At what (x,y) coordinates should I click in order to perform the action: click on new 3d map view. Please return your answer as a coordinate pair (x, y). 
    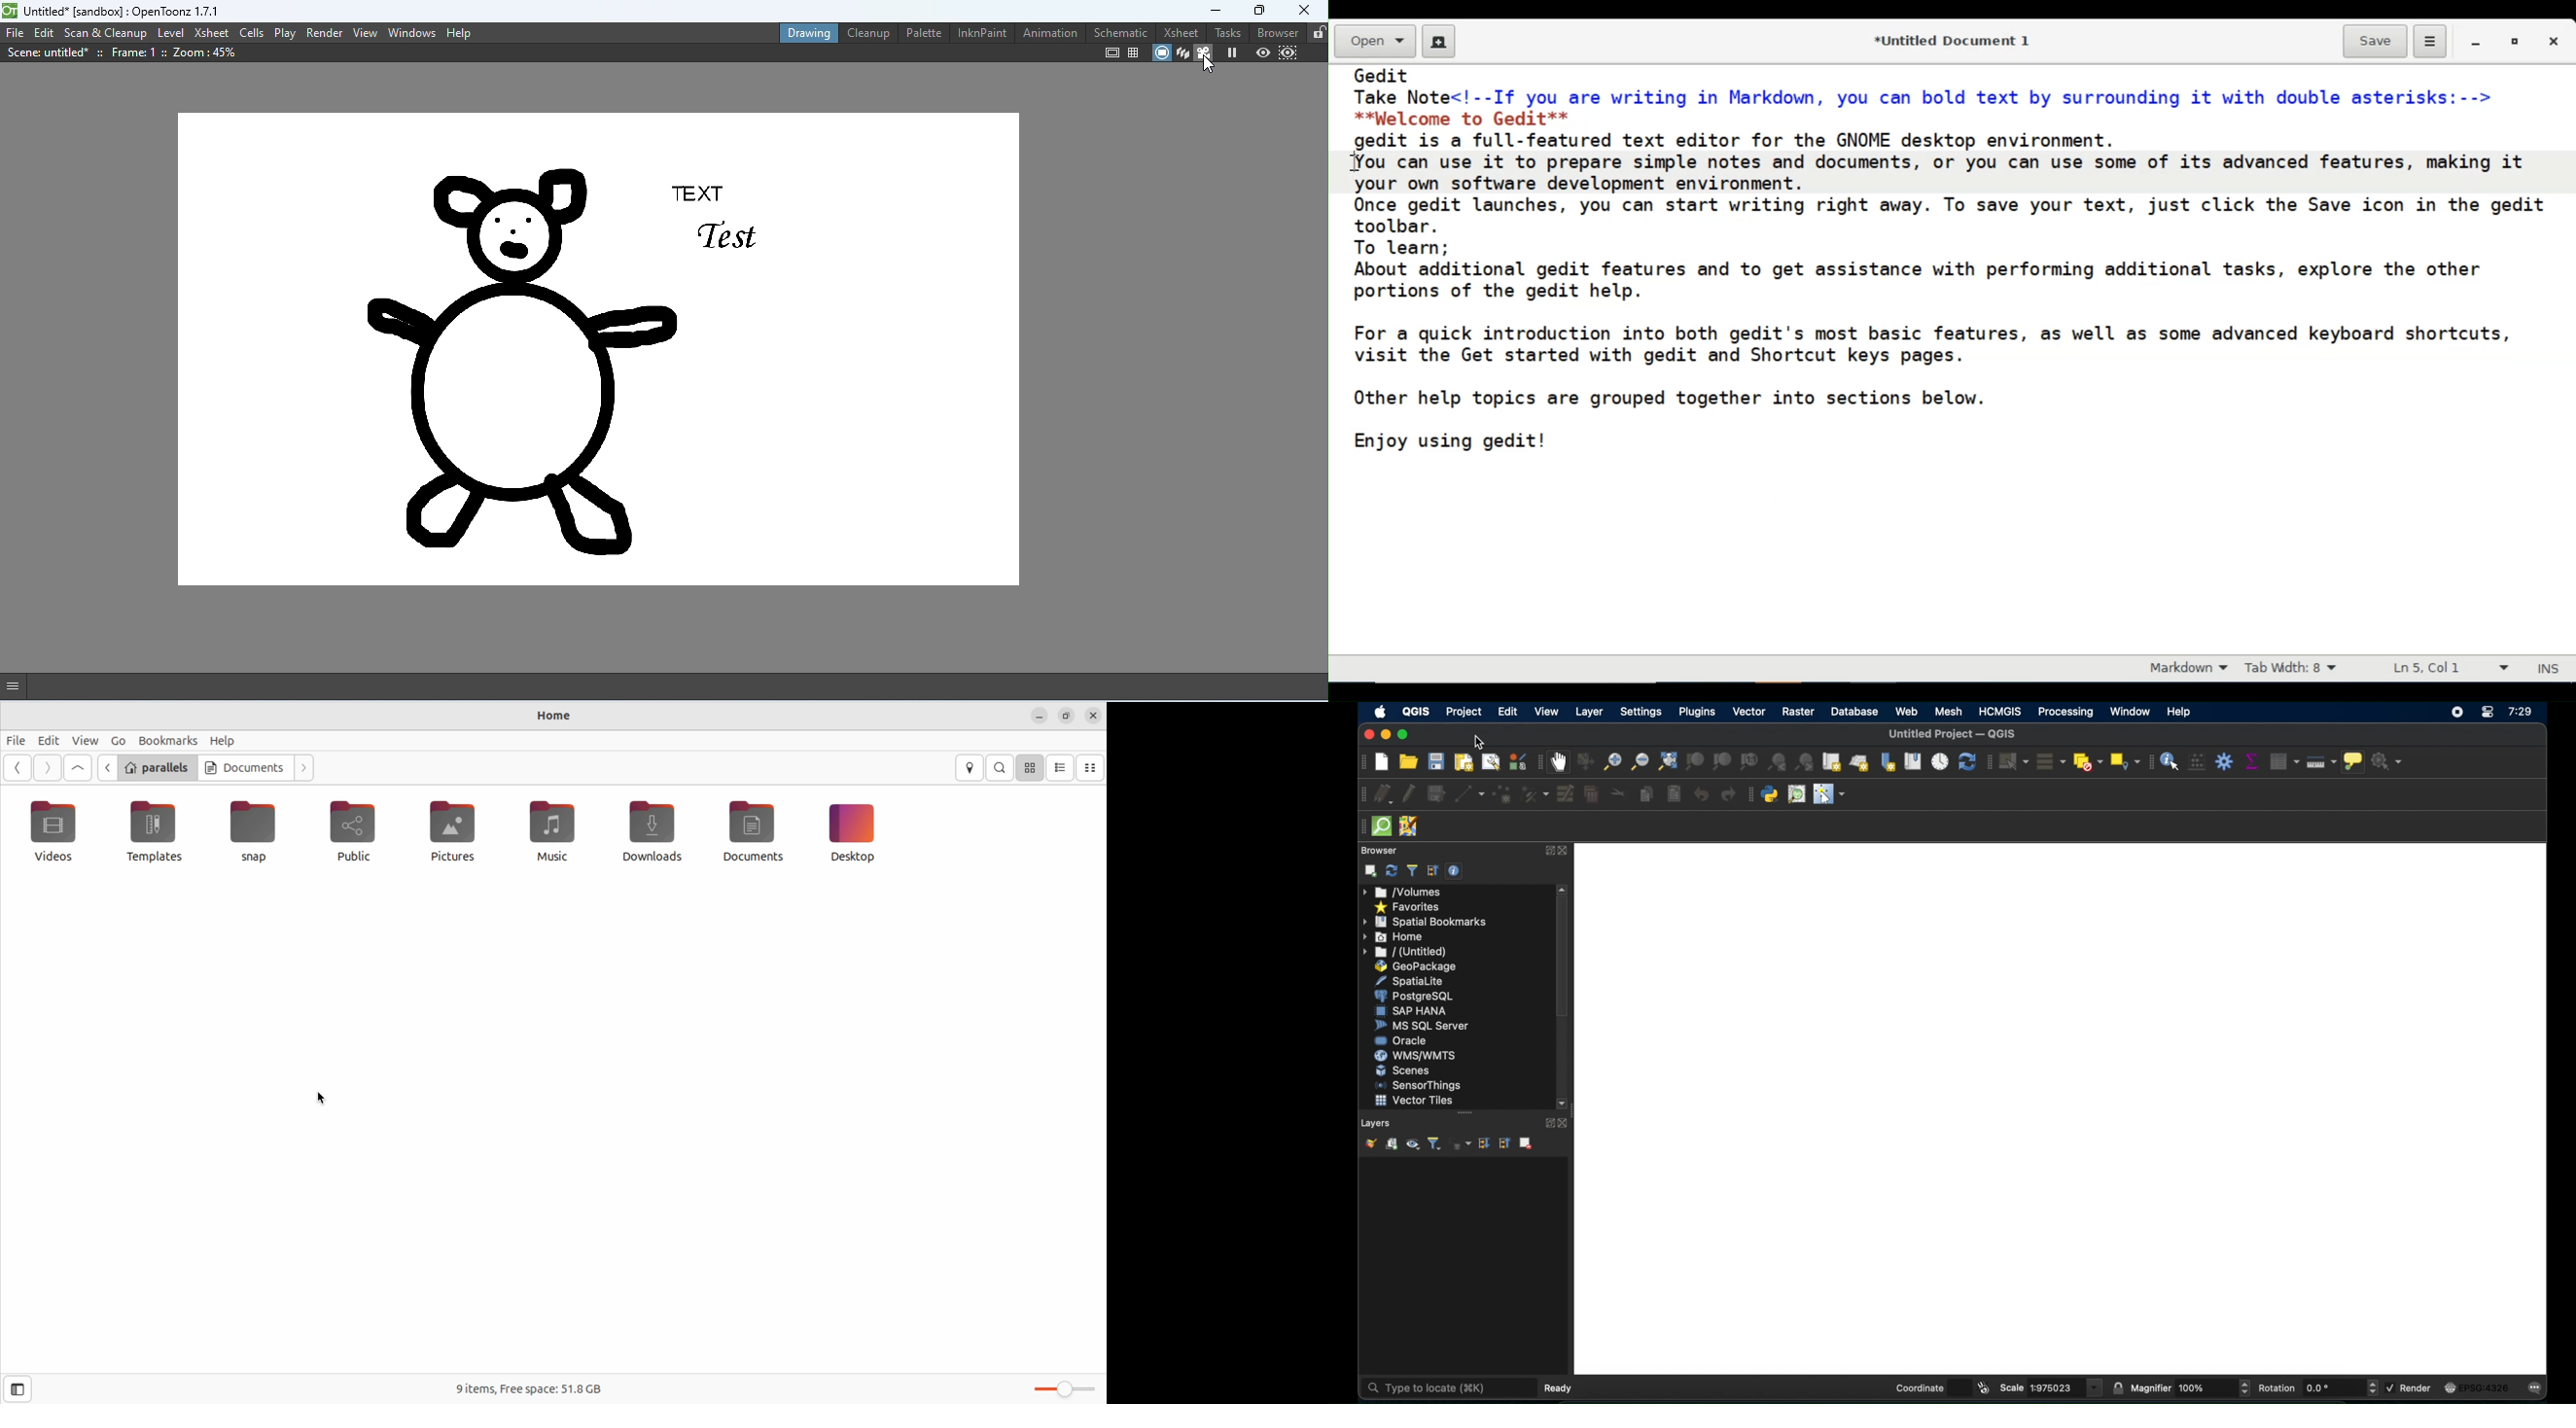
    Looking at the image, I should click on (1860, 764).